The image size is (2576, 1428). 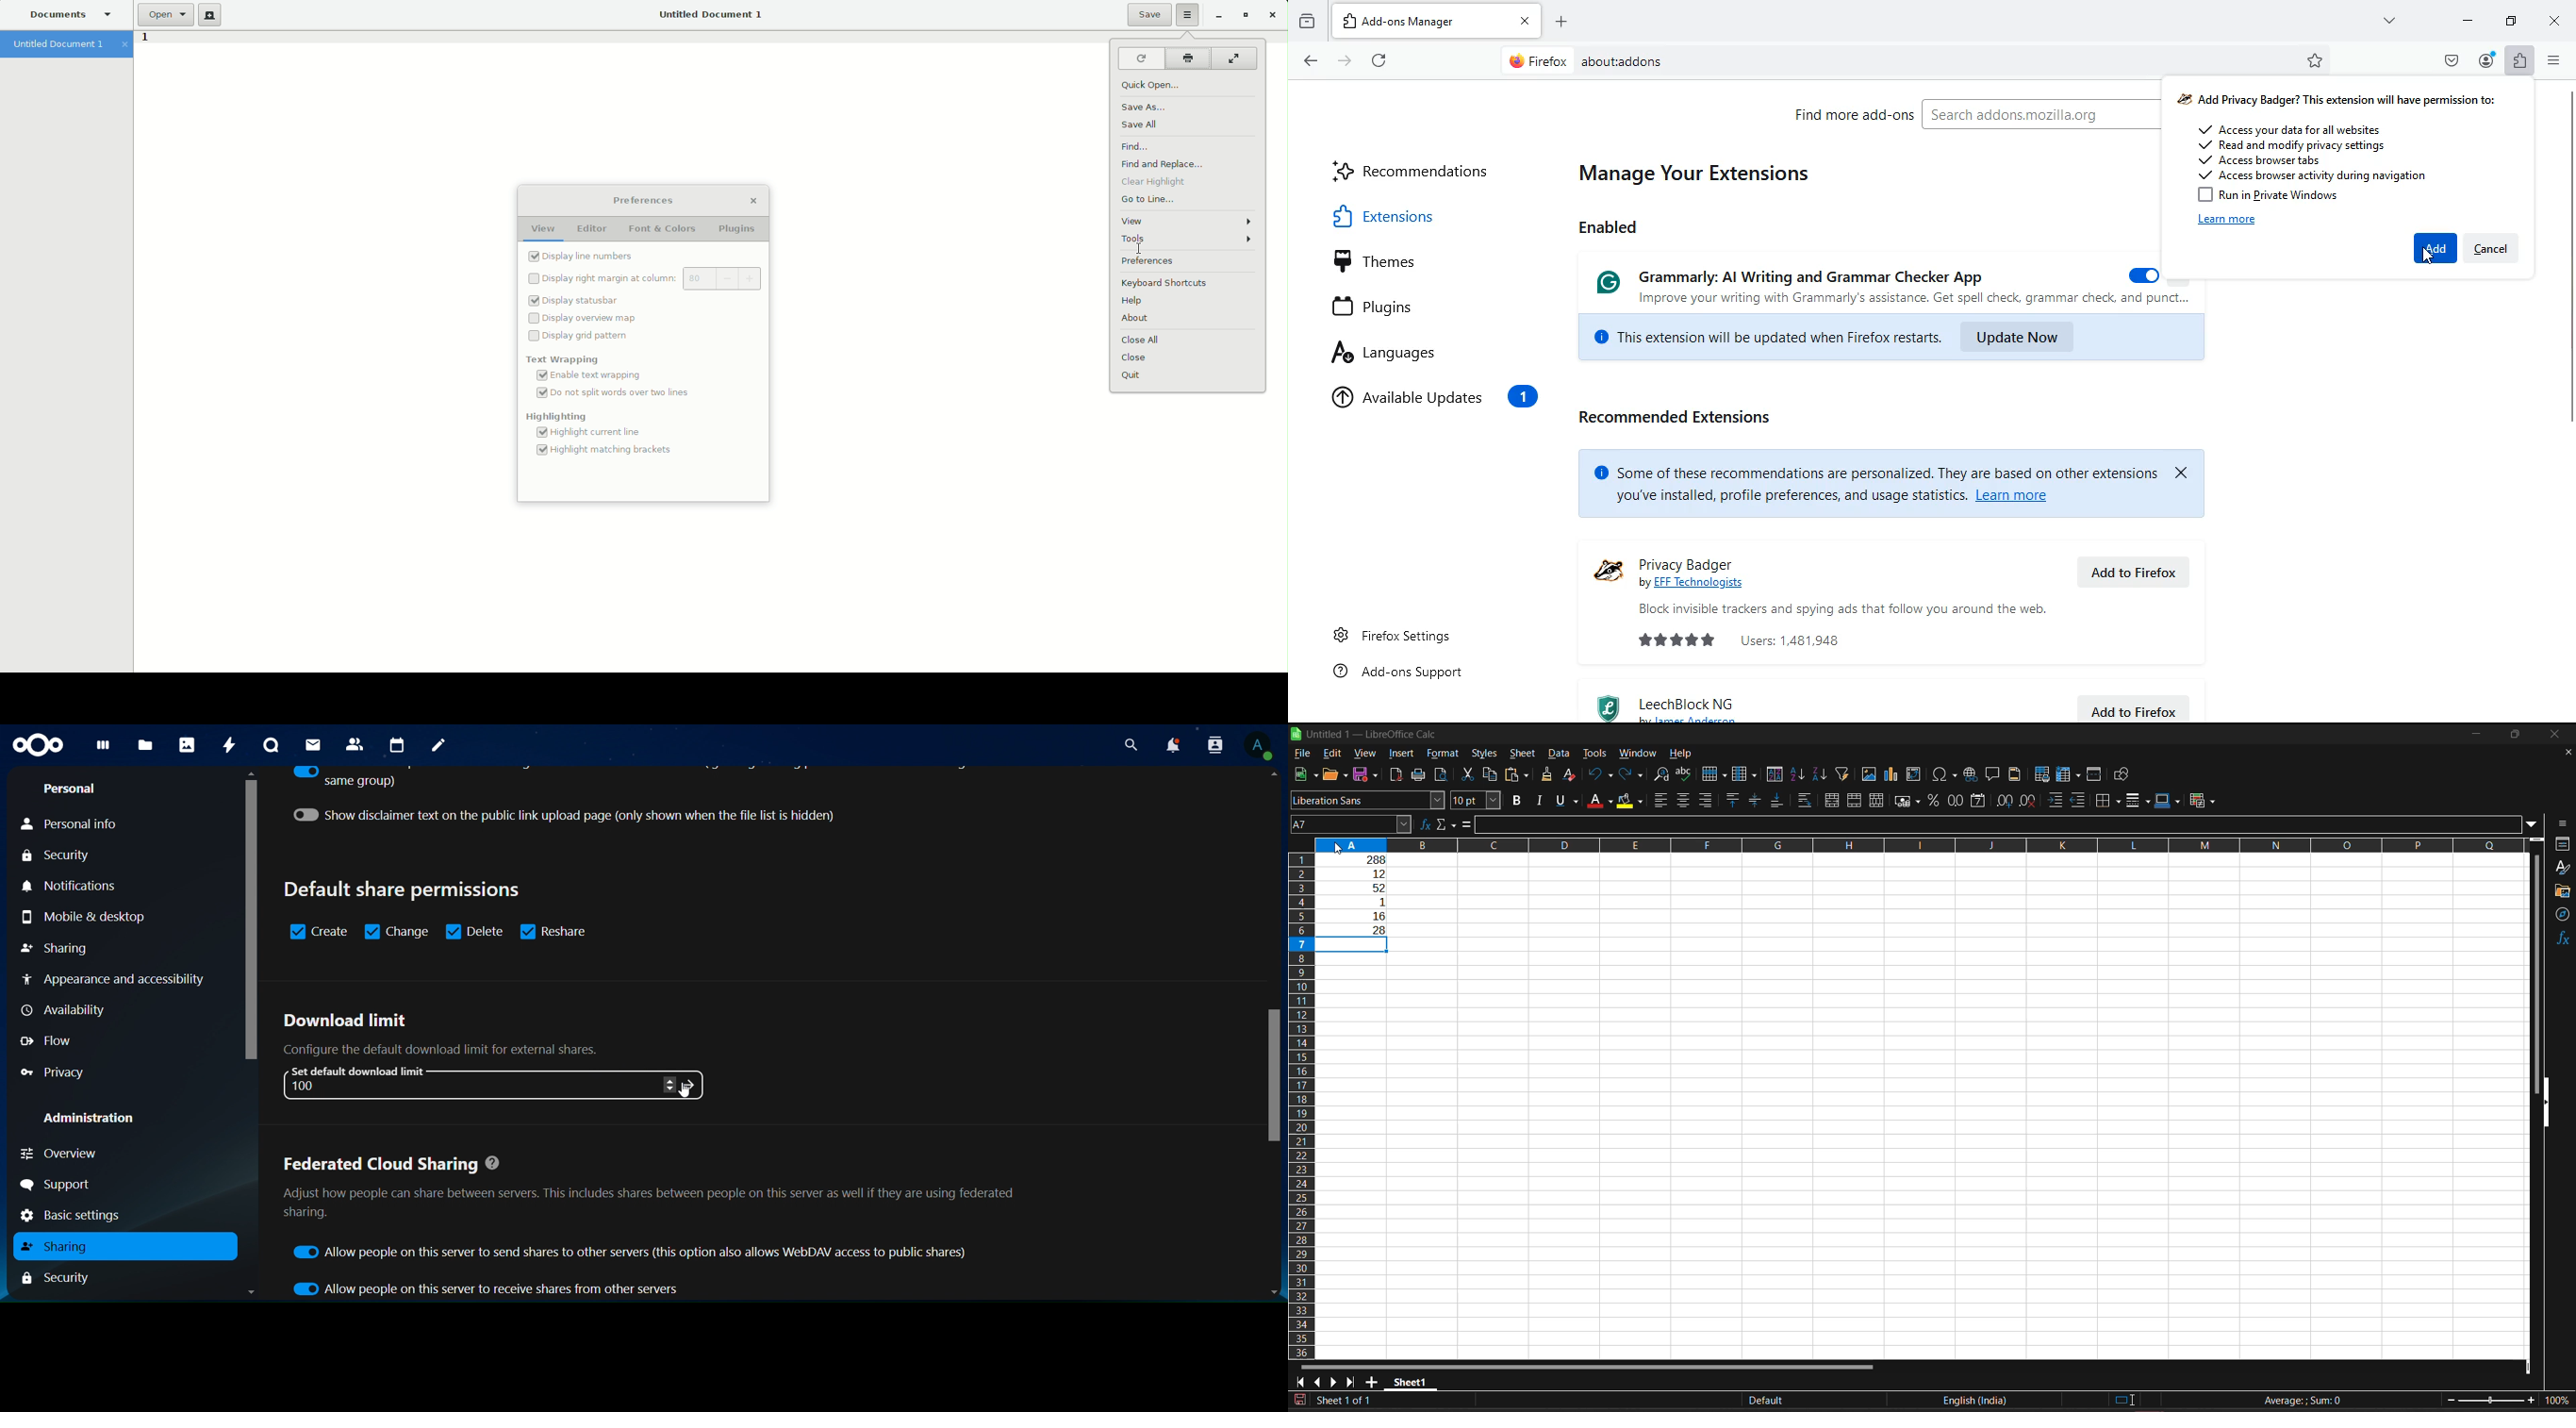 What do you see at coordinates (1526, 19) in the screenshot?
I see `close tab` at bounding box center [1526, 19].